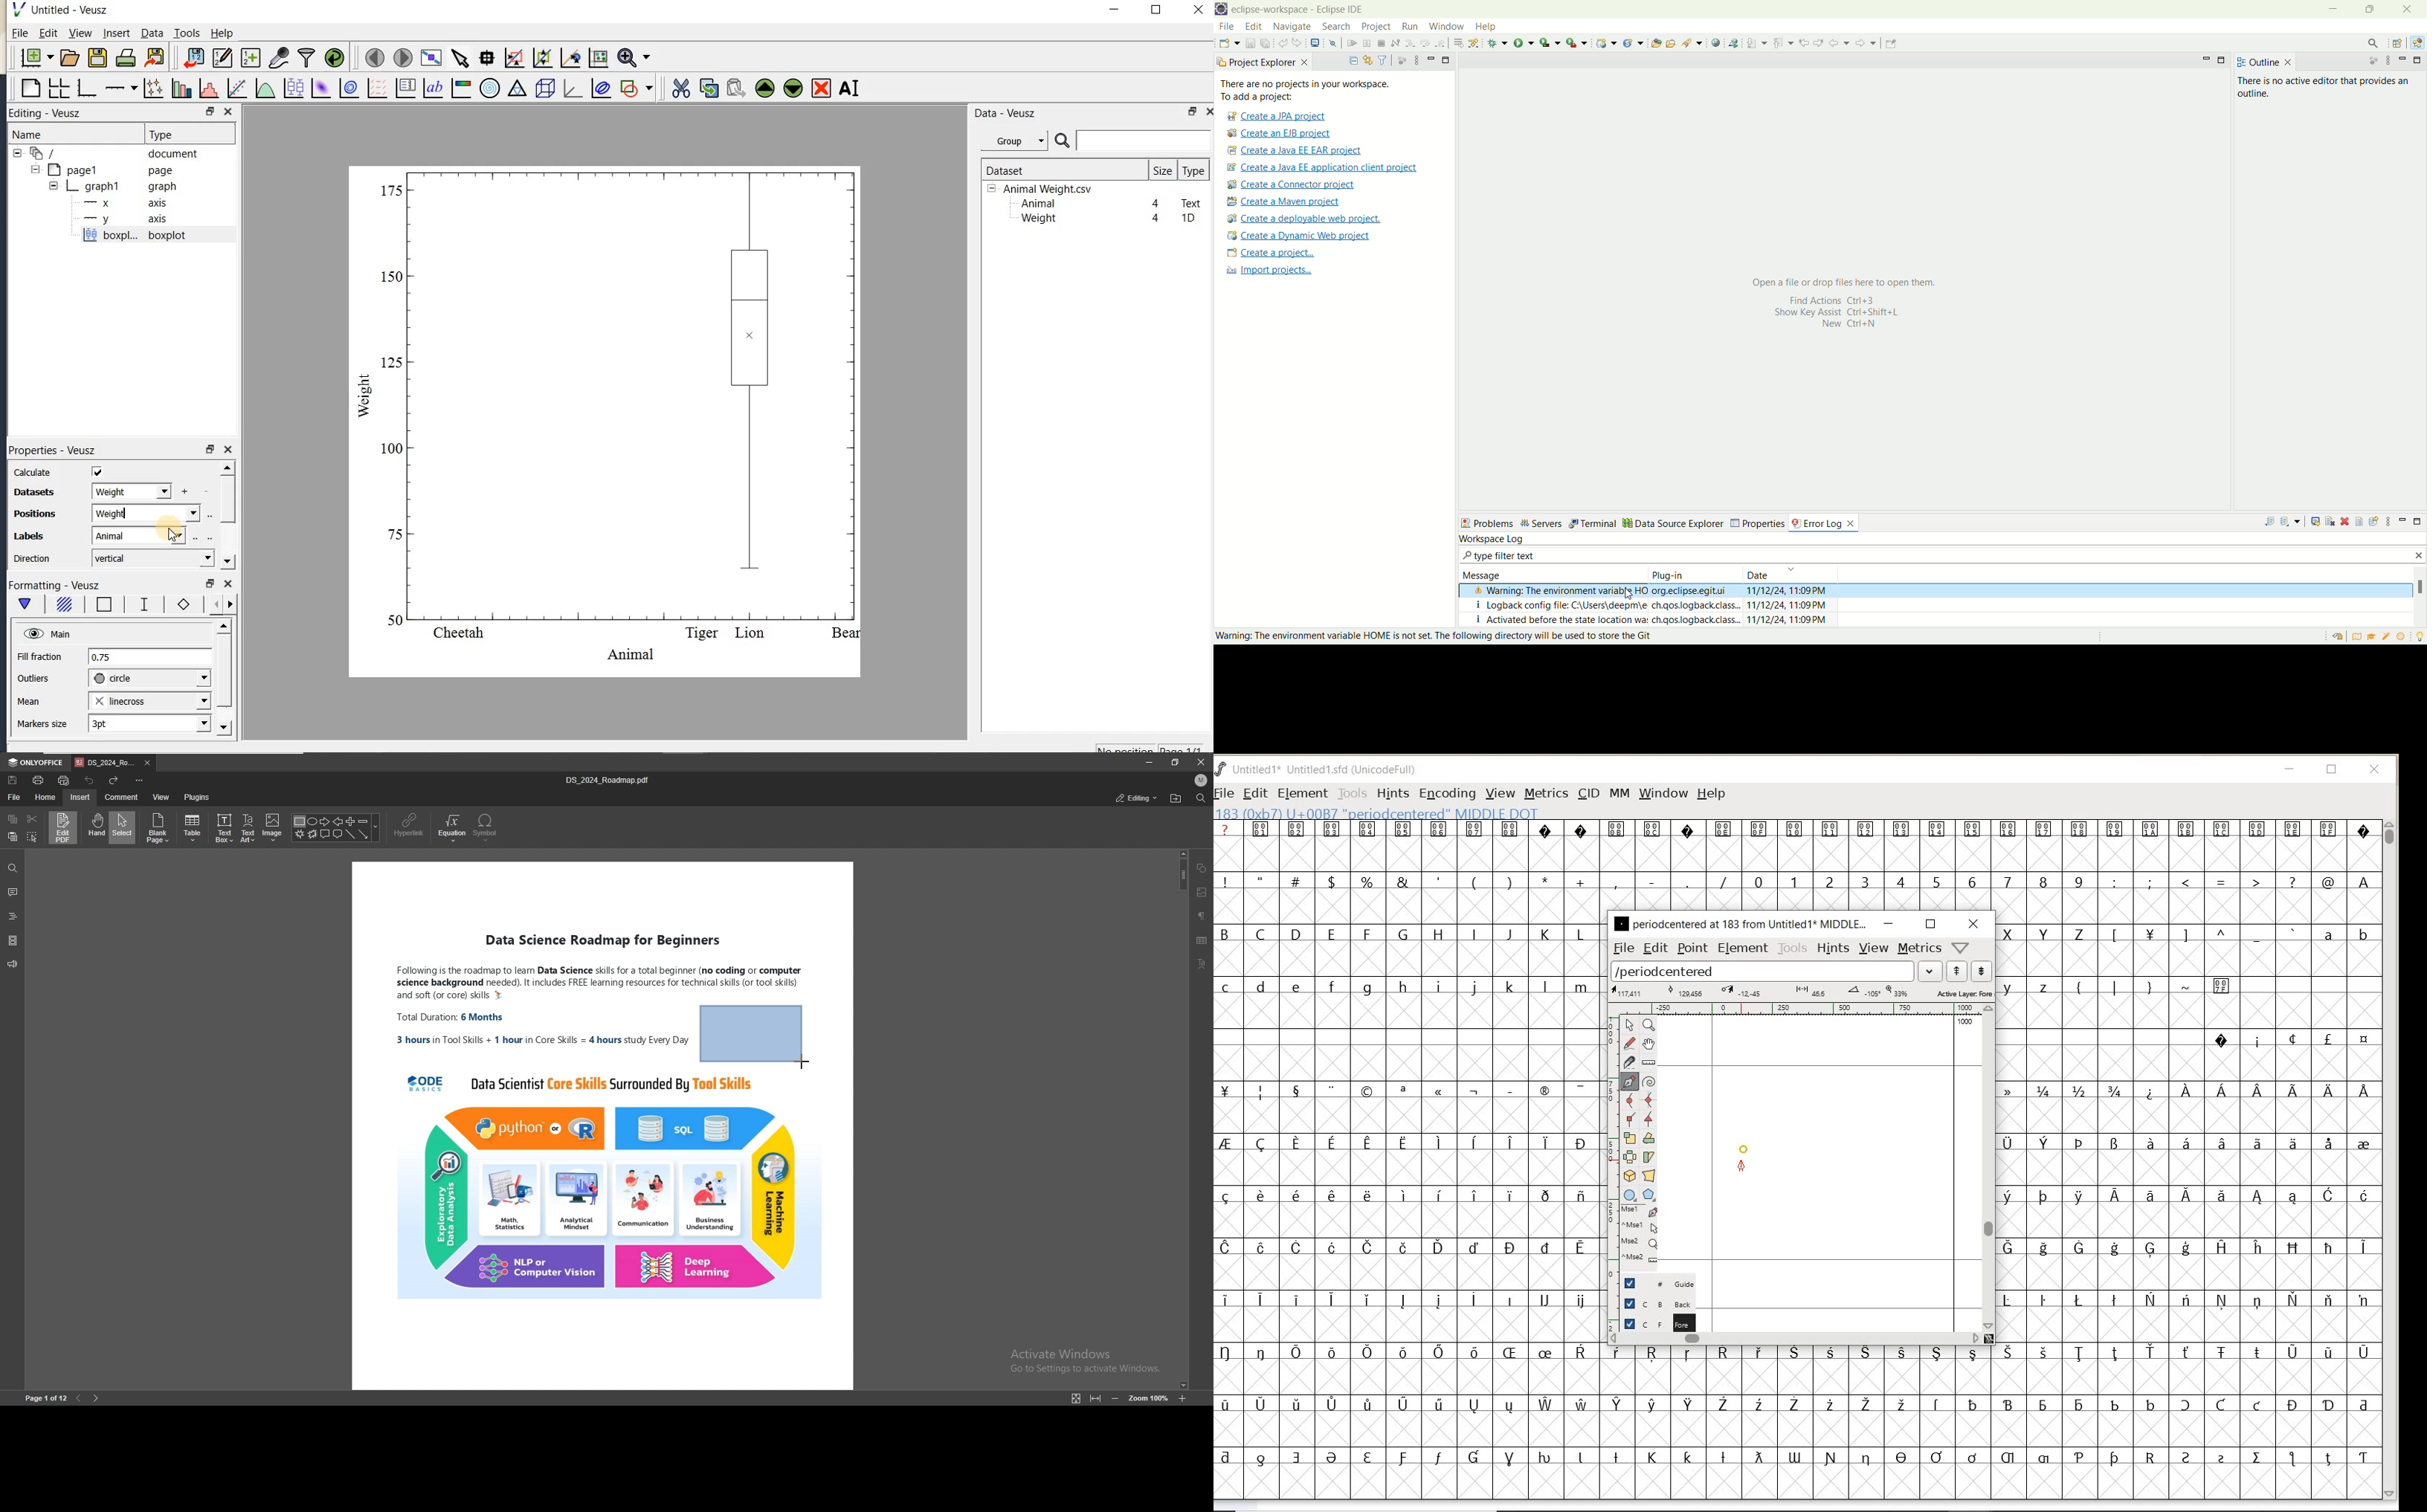 The width and height of the screenshot is (2436, 1512). What do you see at coordinates (1545, 794) in the screenshot?
I see `METRICS` at bounding box center [1545, 794].